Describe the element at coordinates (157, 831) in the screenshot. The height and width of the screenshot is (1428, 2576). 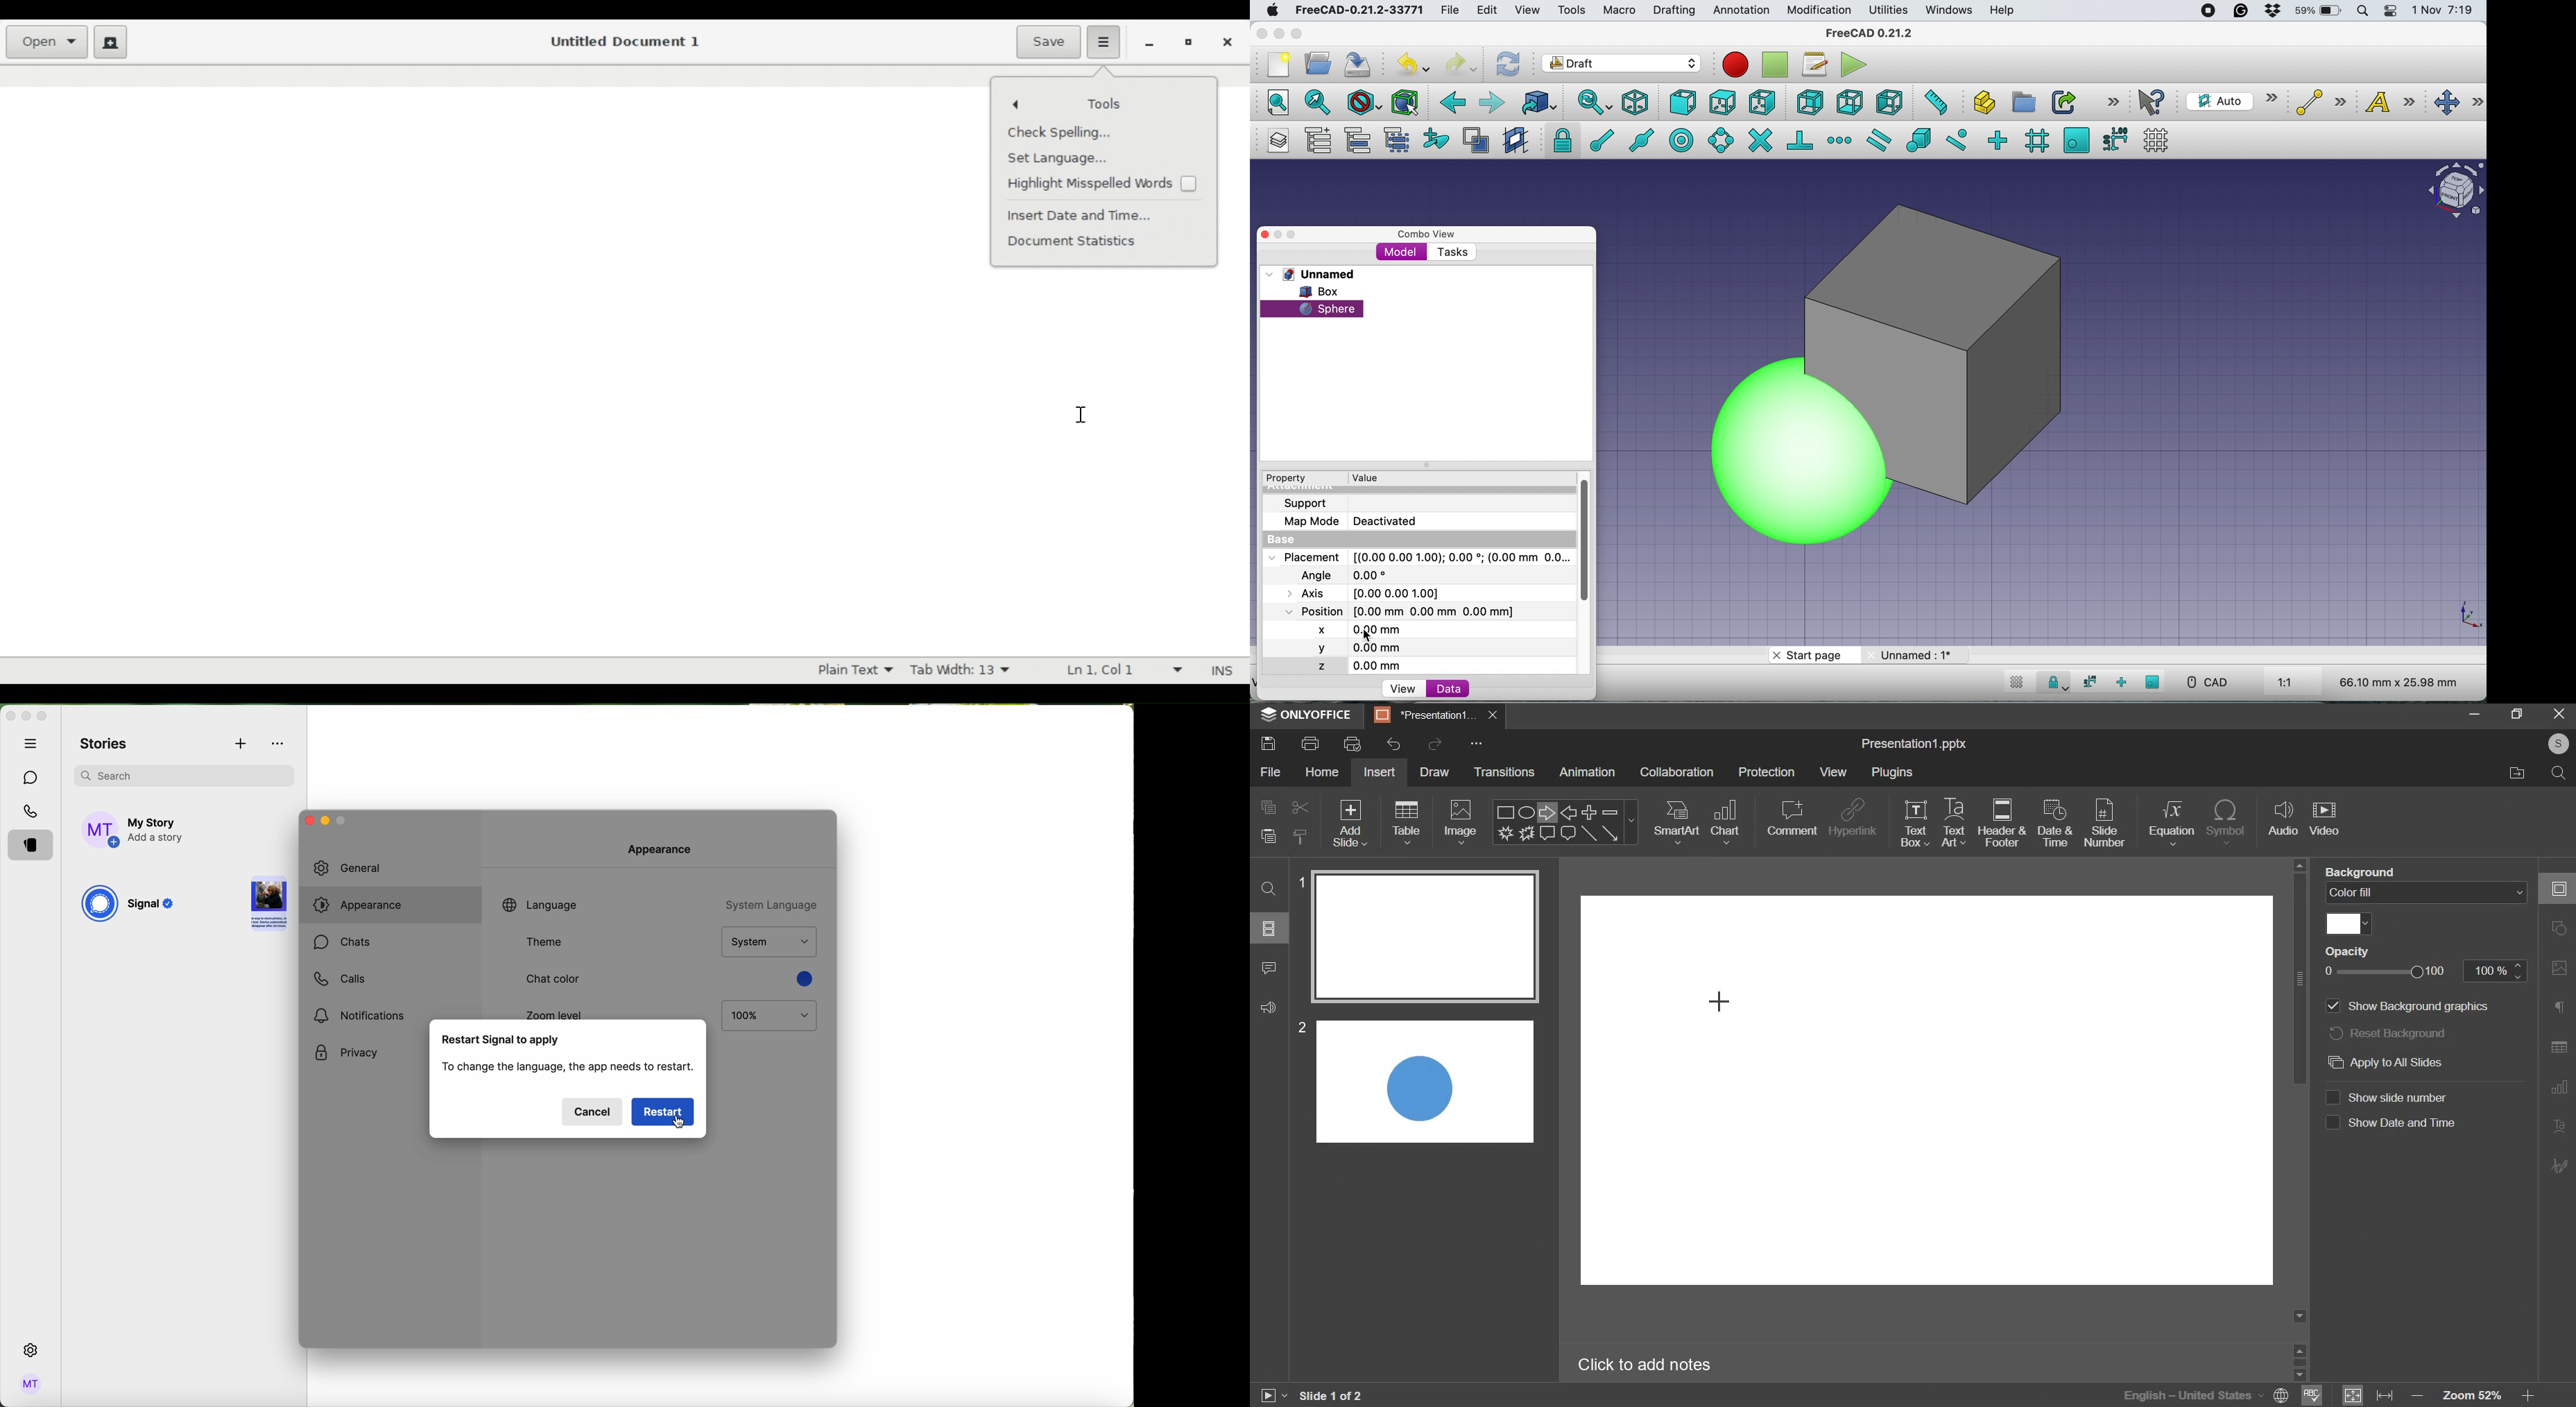
I see `add story` at that location.